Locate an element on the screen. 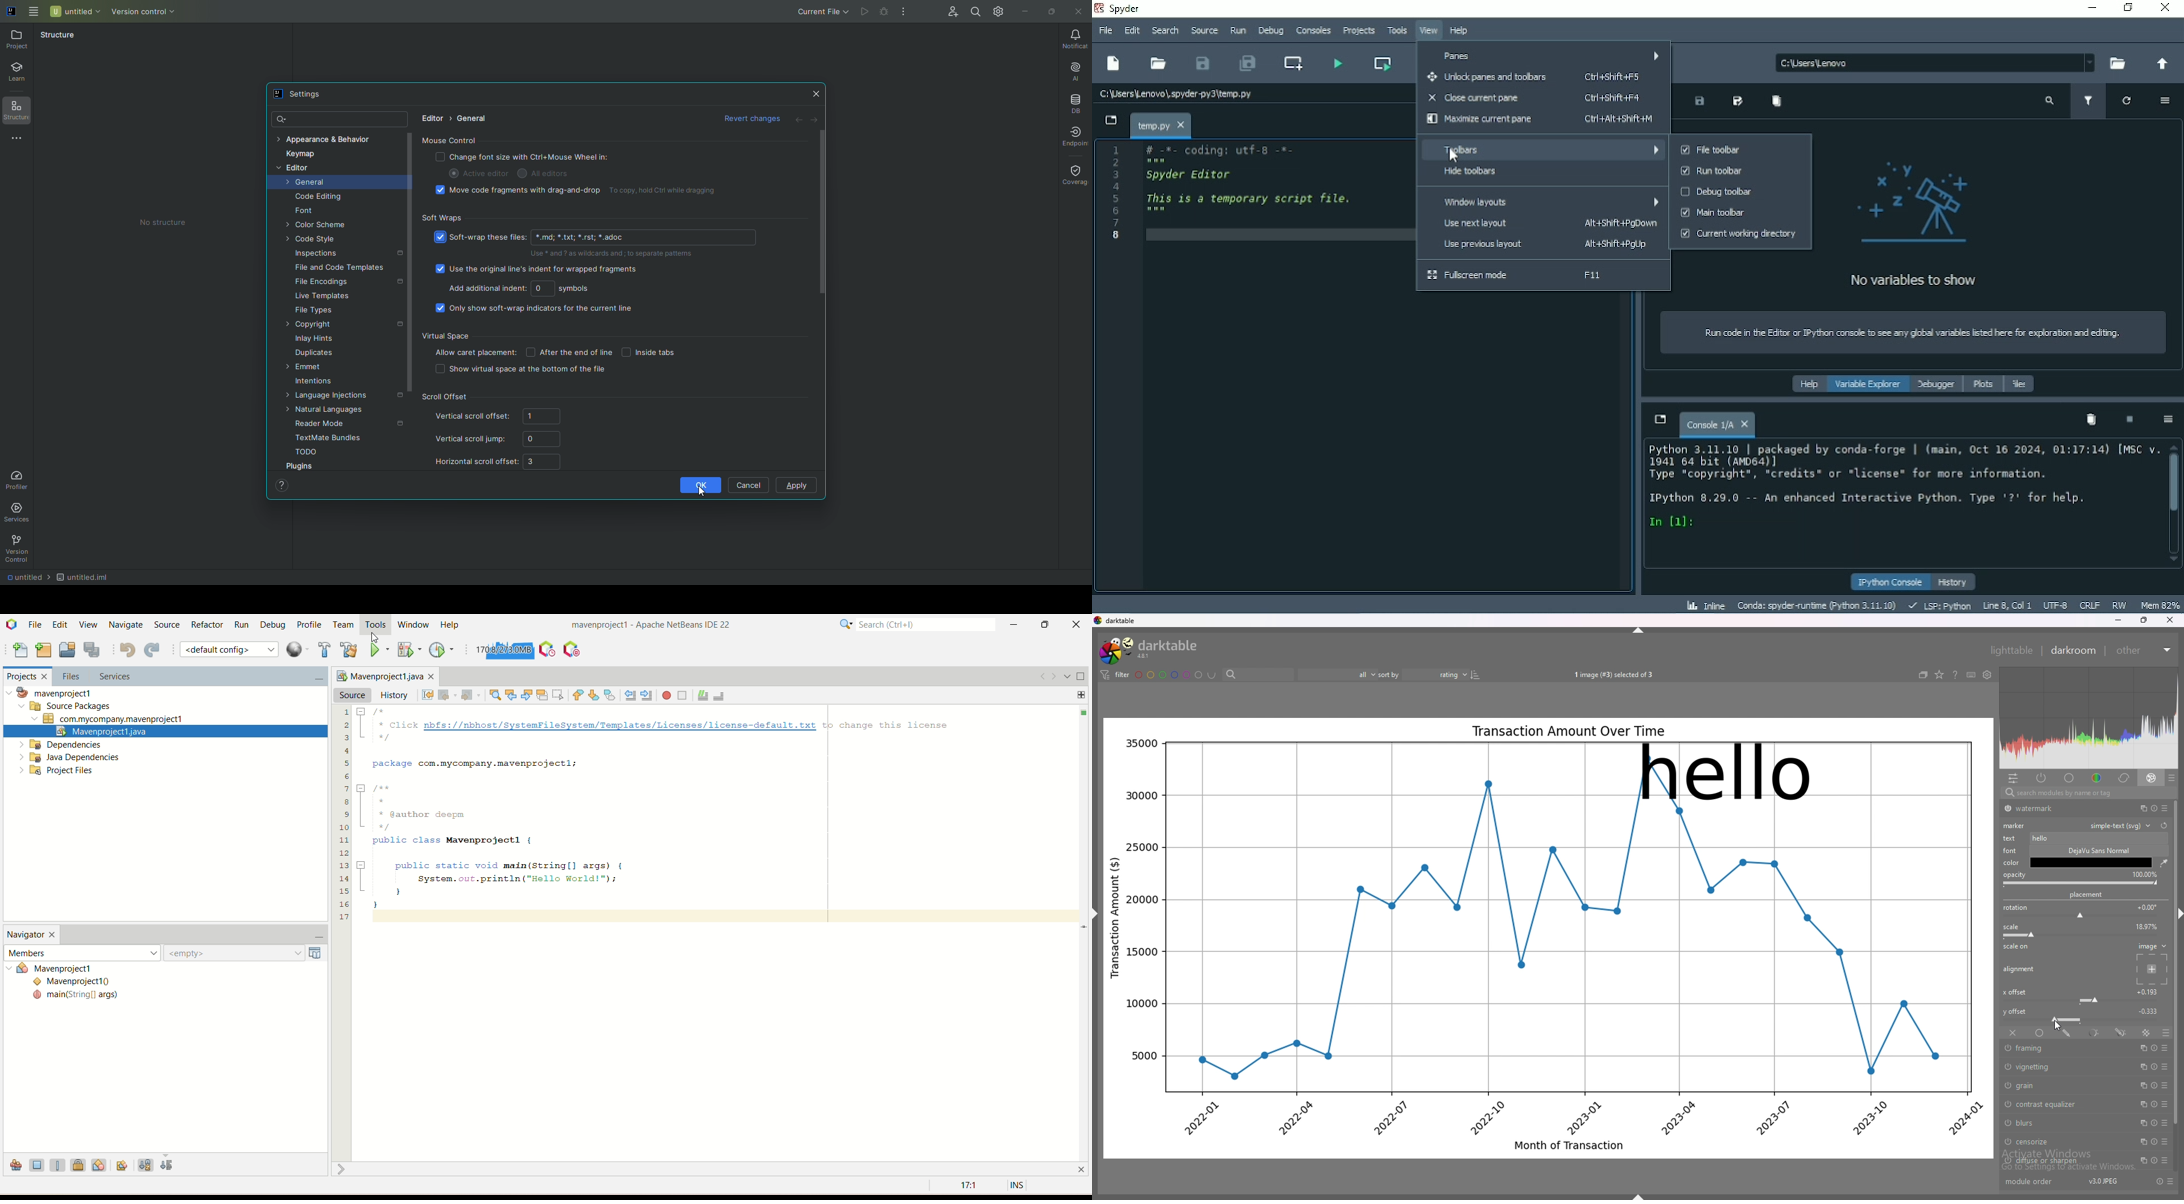  show non-public members is located at coordinates (80, 1165).